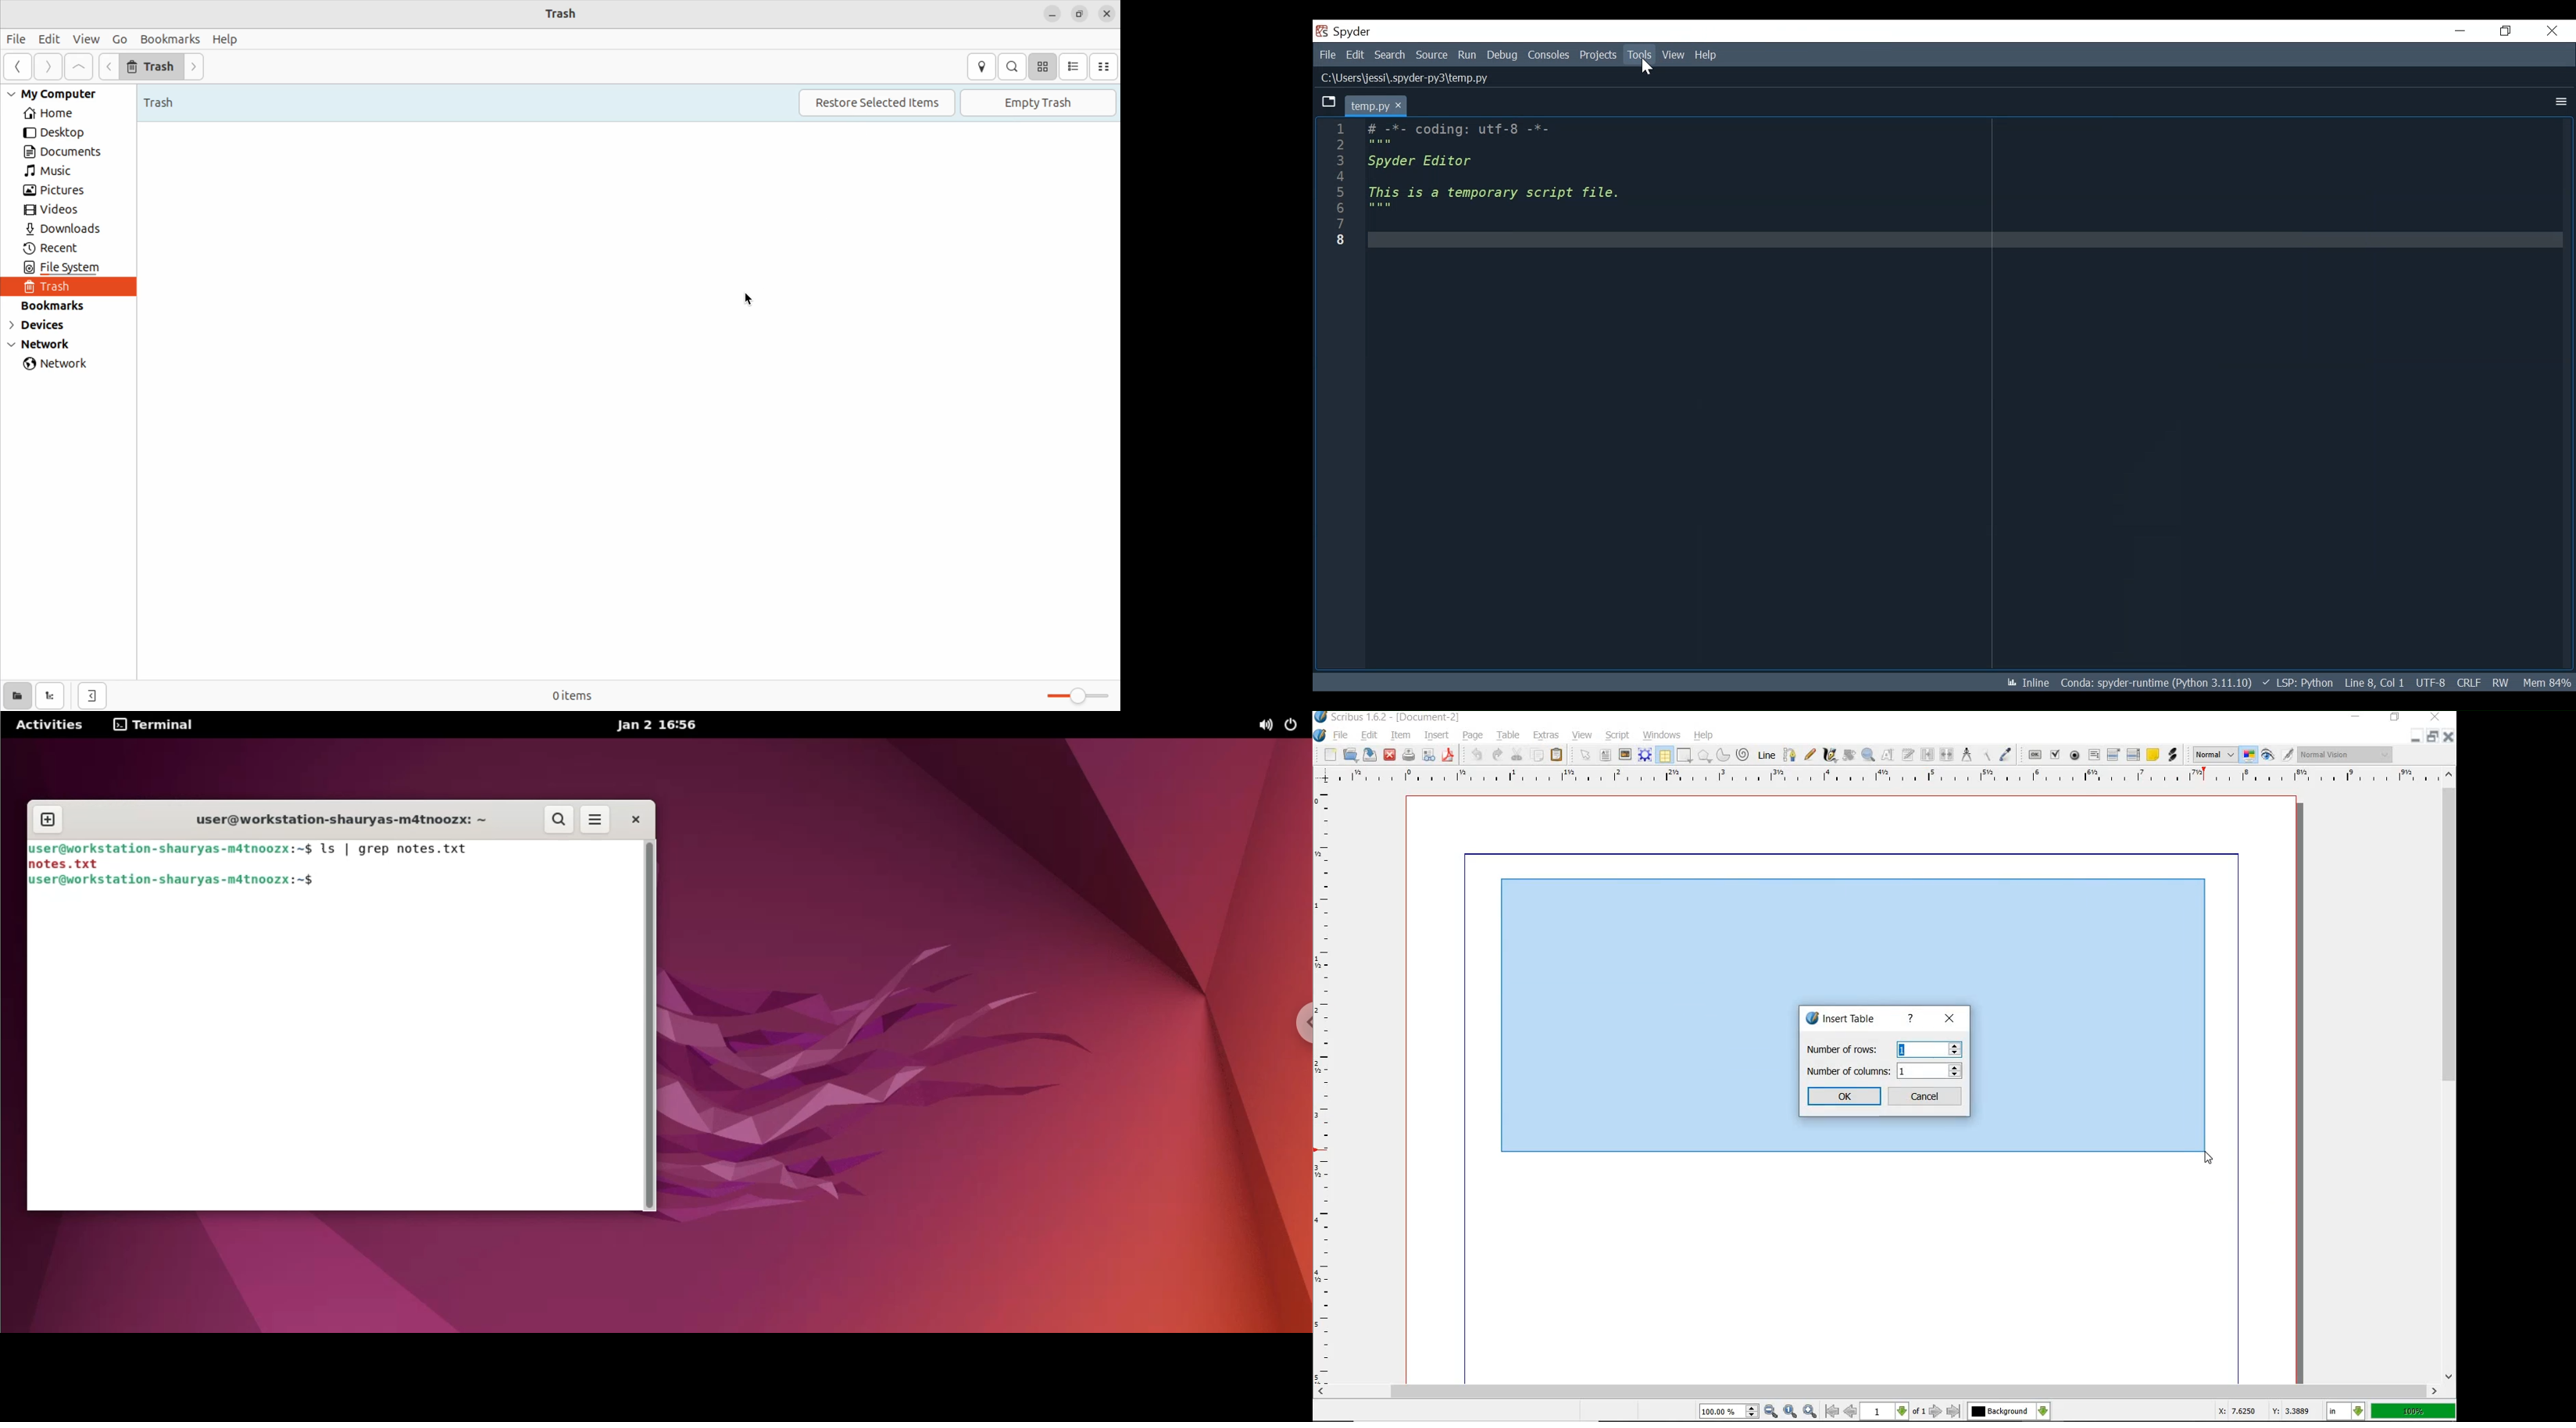  I want to click on Debug, so click(1504, 57).